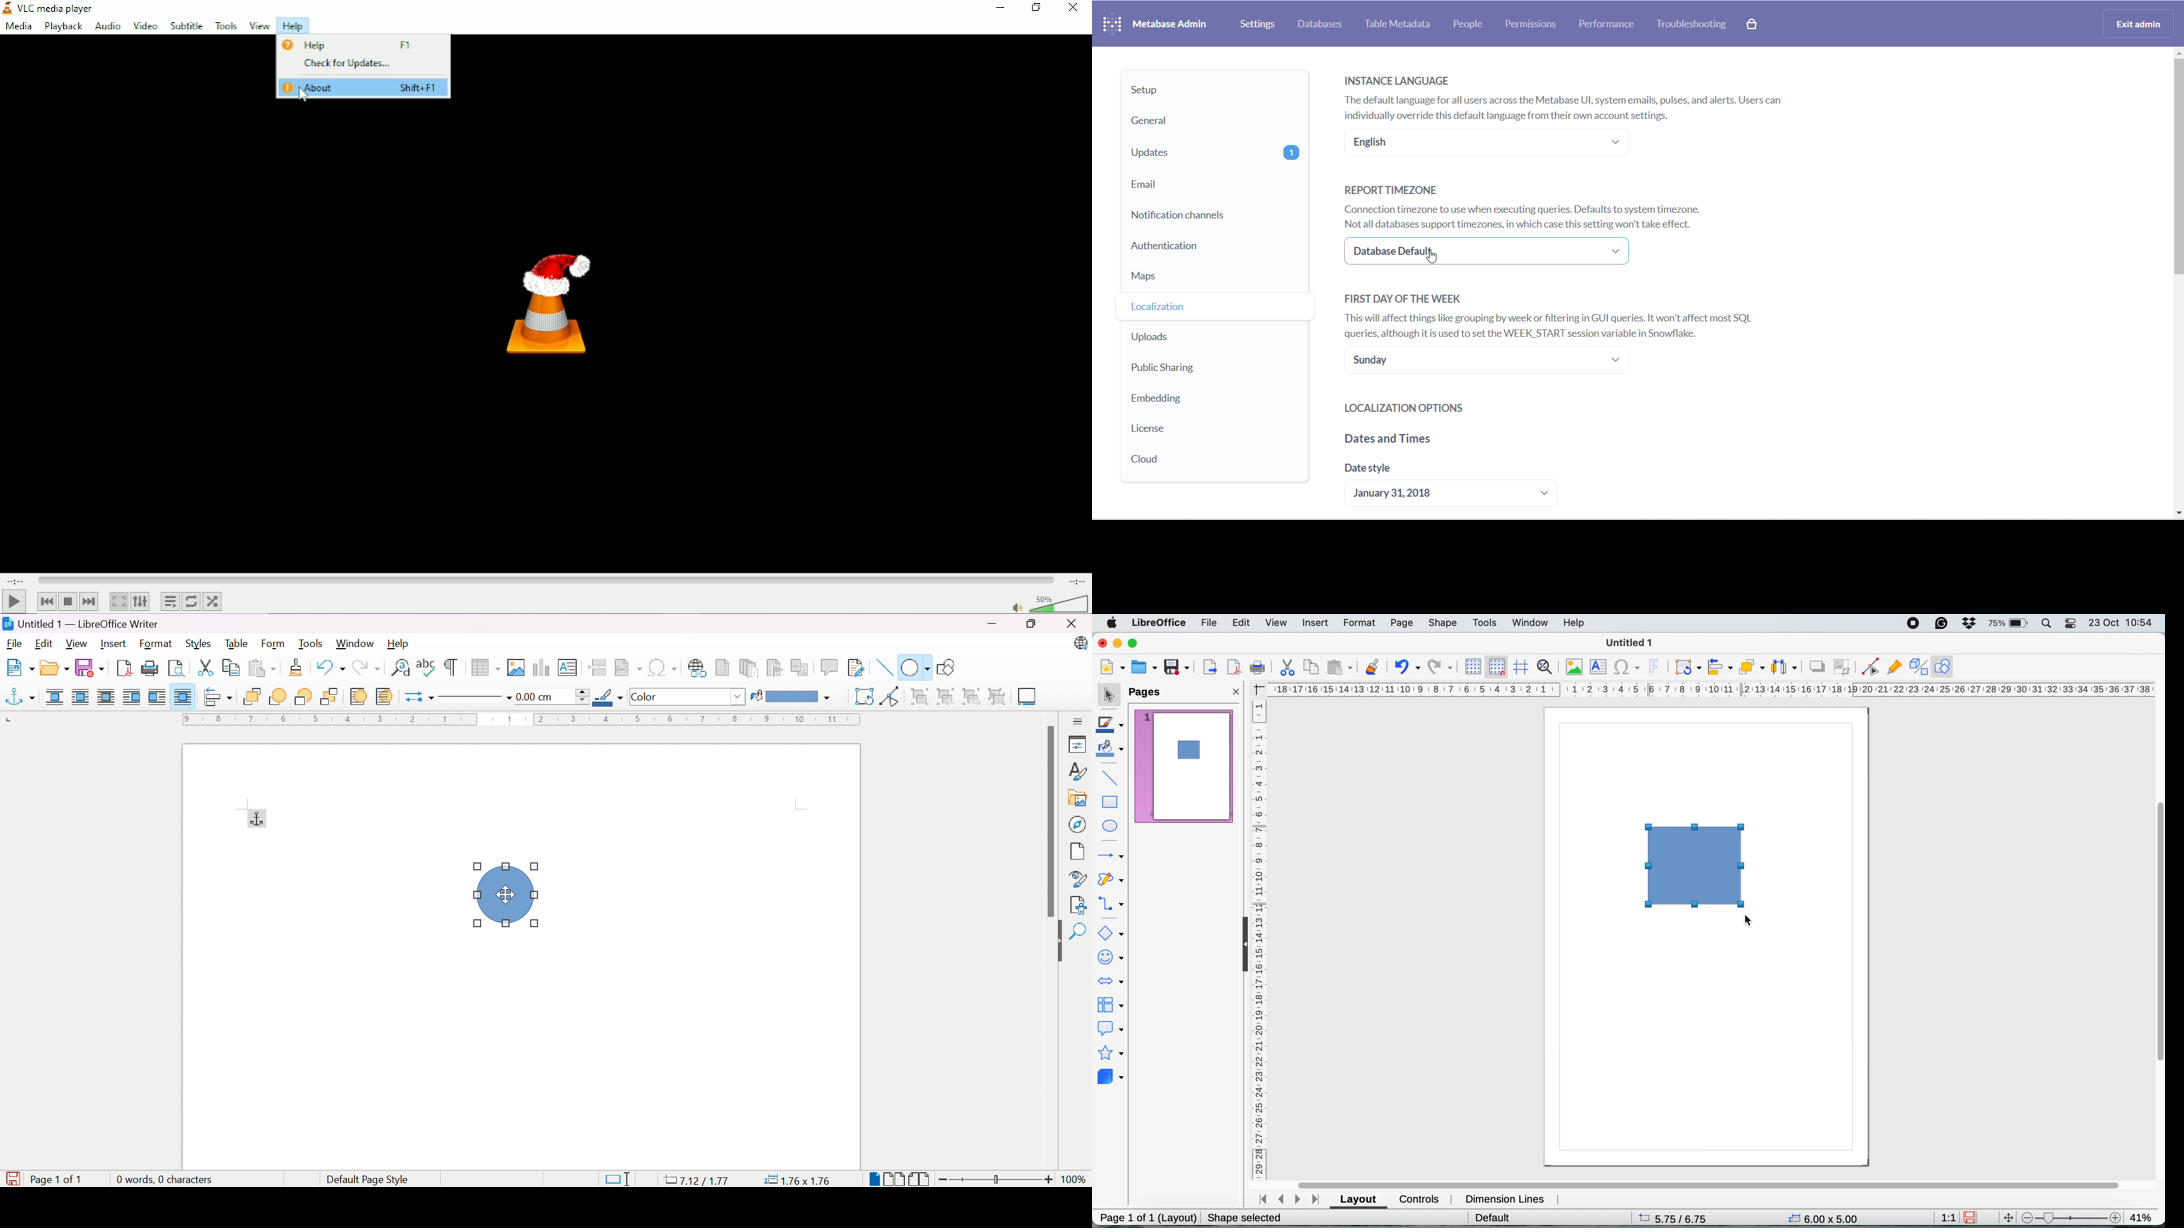 Image resolution: width=2184 pixels, height=1232 pixels. Describe the element at coordinates (140, 601) in the screenshot. I see `Show extended settings` at that location.